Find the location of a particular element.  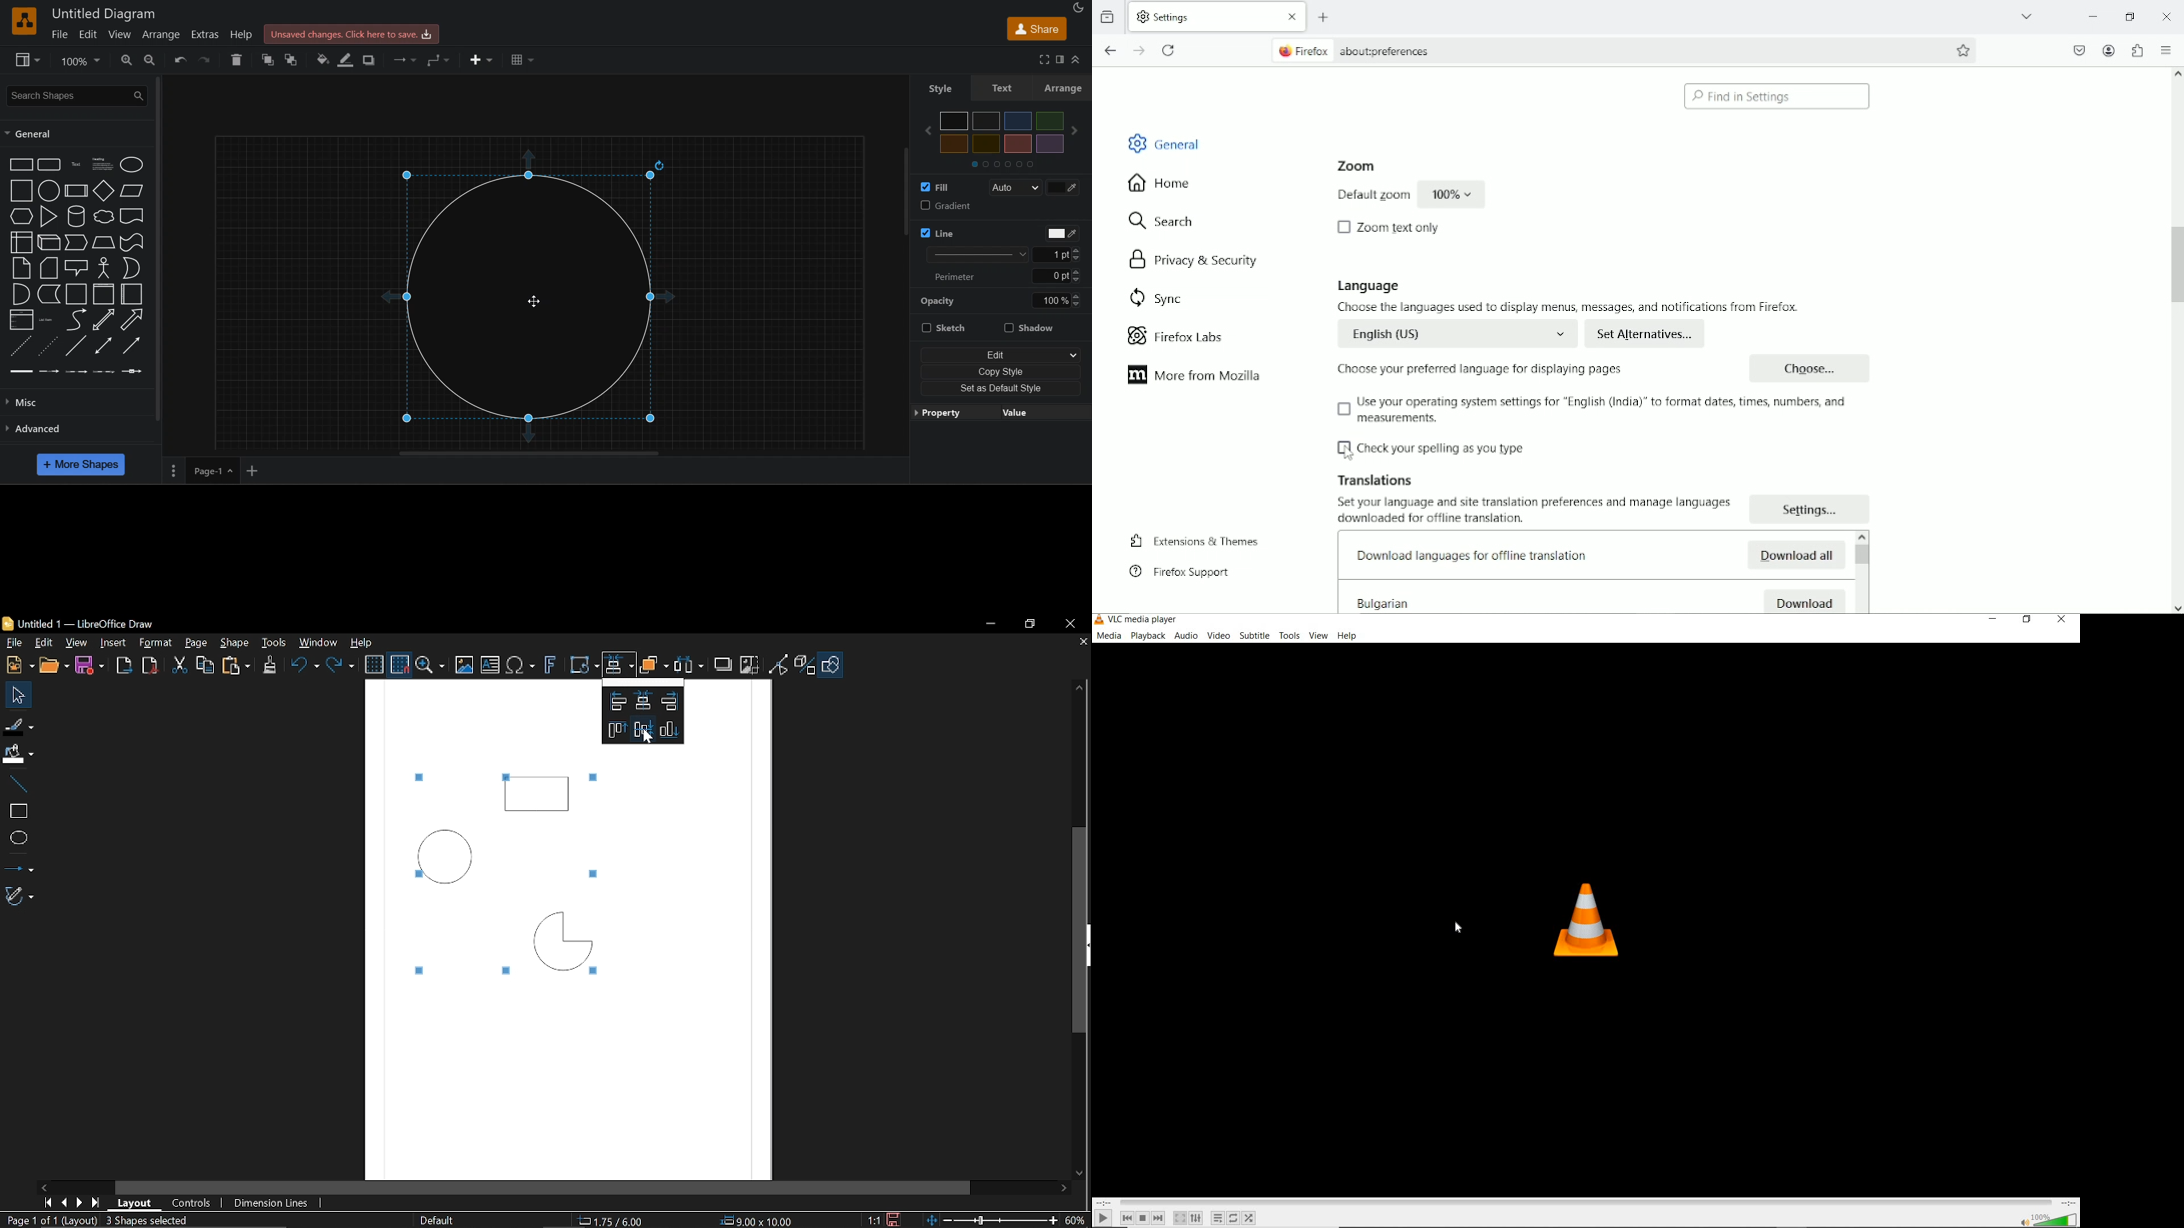

Connector 5 is located at coordinates (131, 372).